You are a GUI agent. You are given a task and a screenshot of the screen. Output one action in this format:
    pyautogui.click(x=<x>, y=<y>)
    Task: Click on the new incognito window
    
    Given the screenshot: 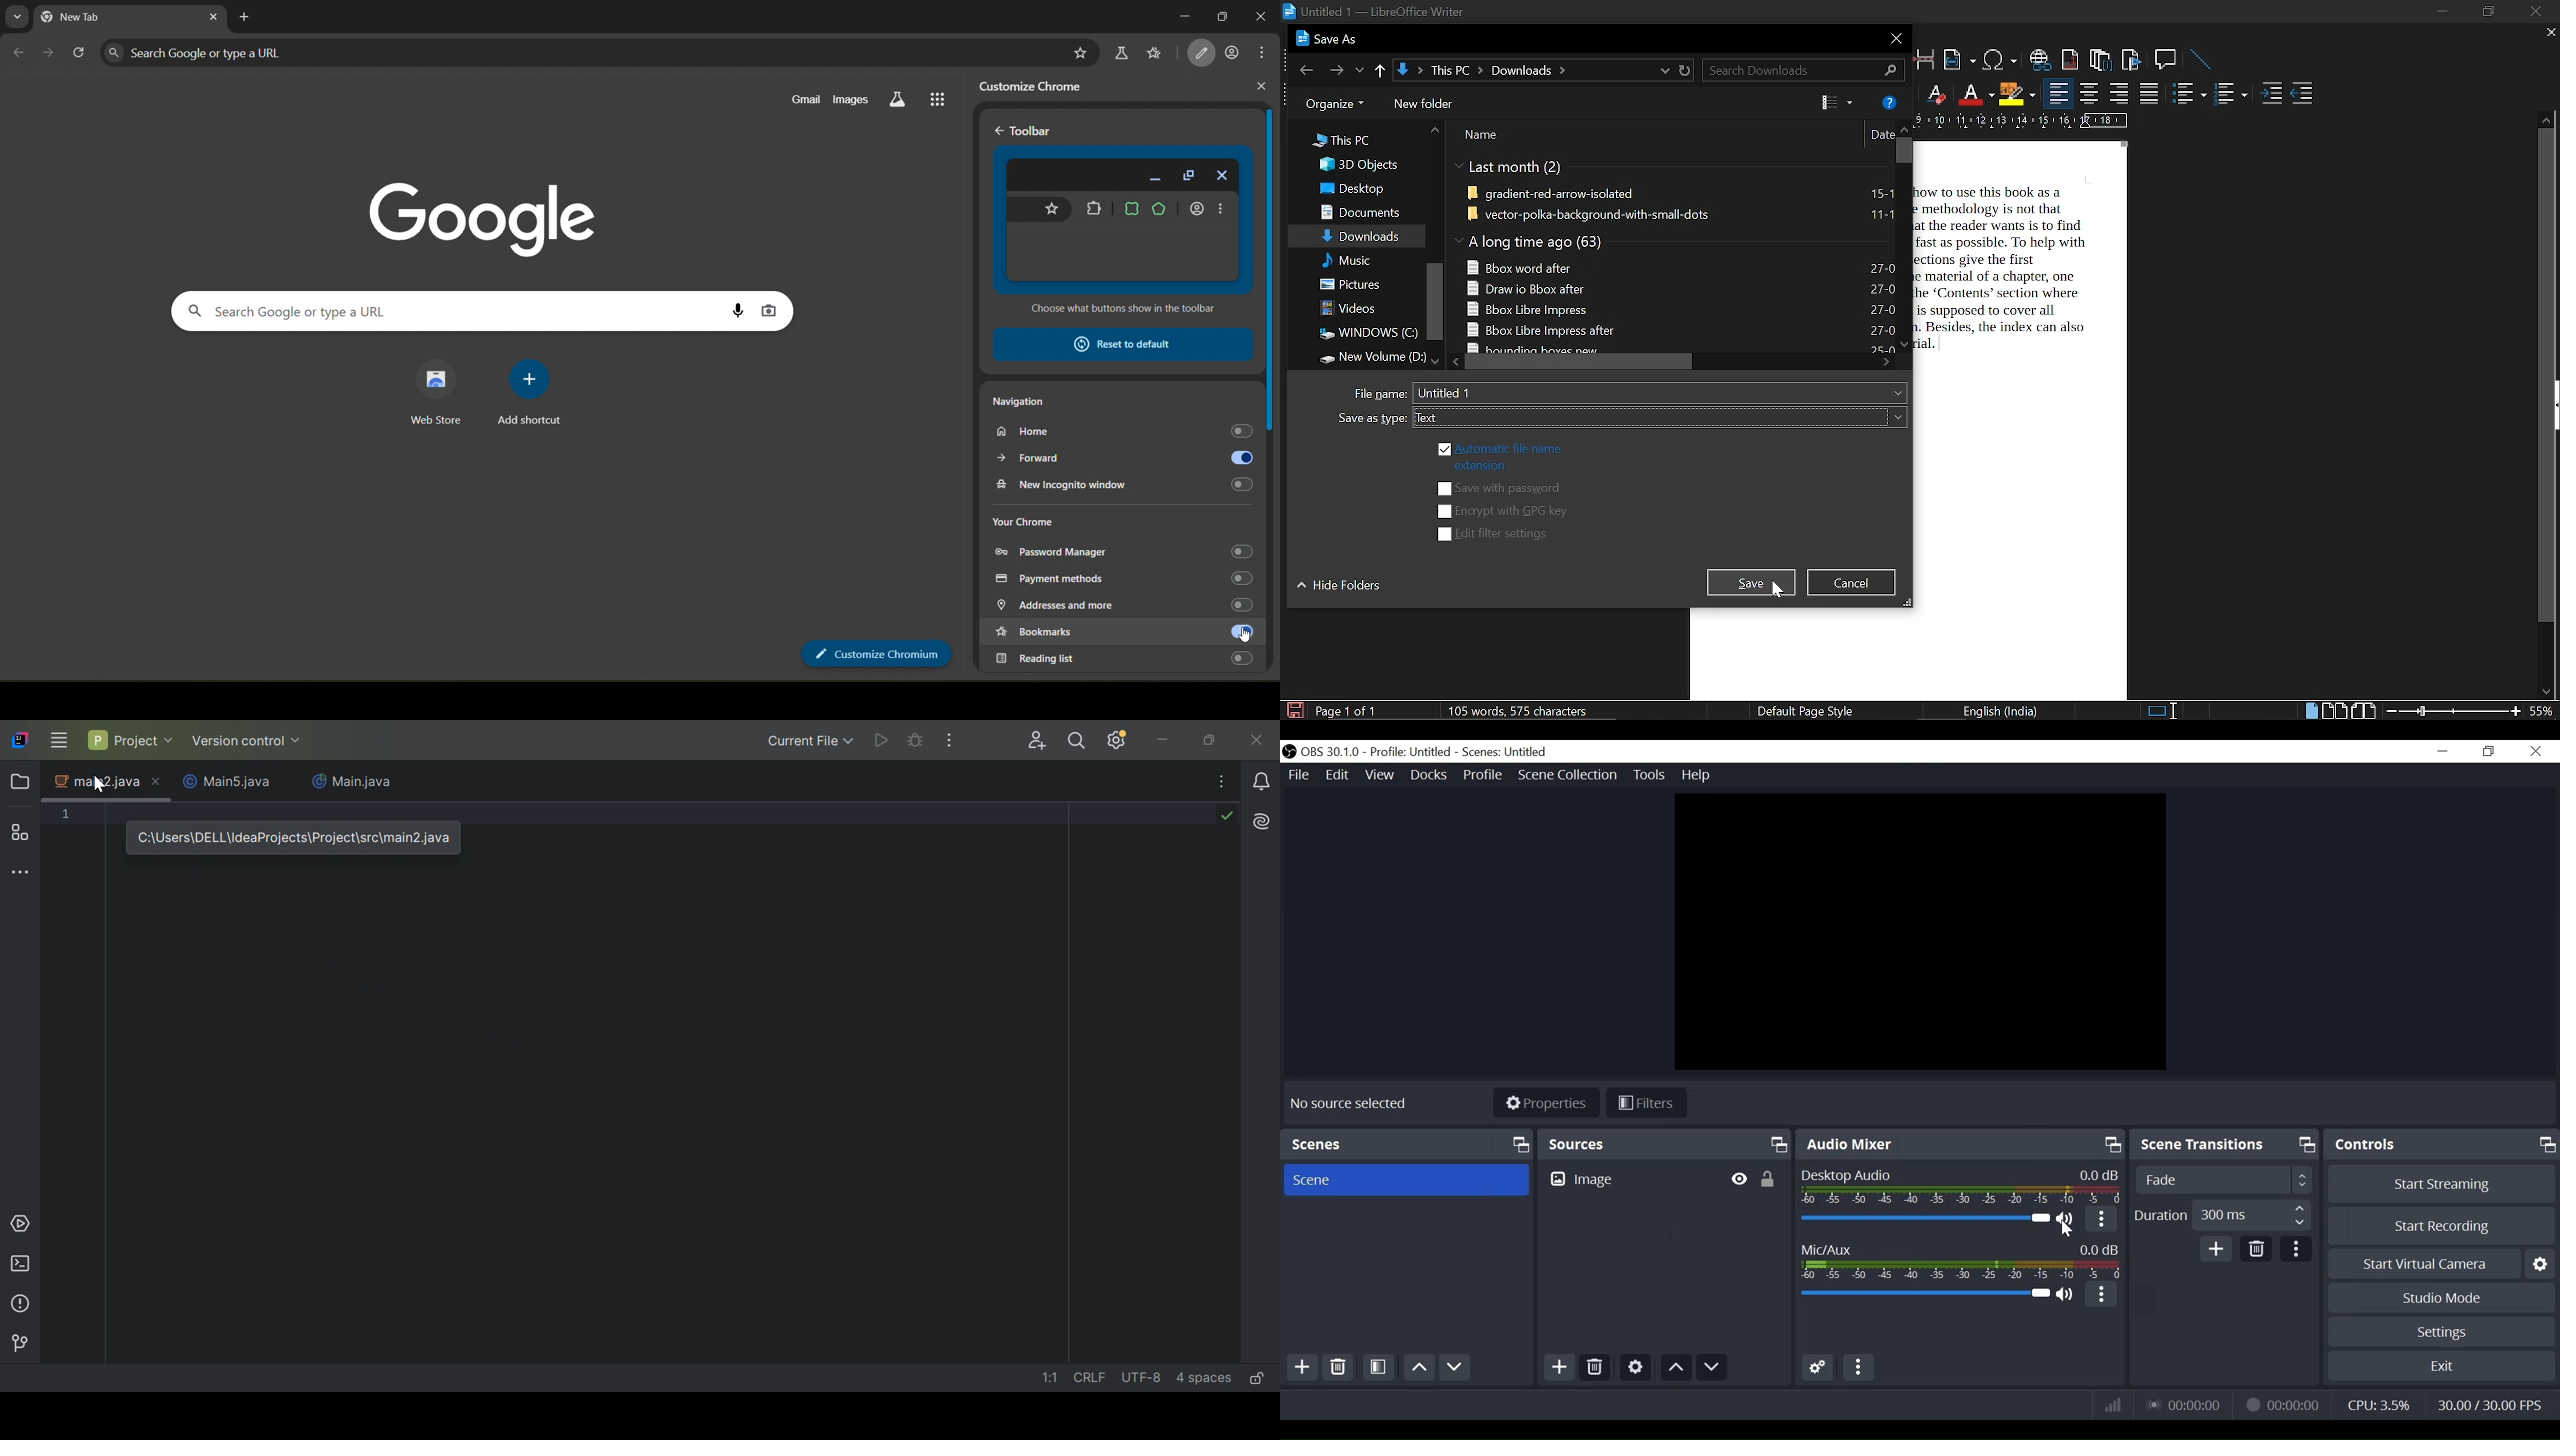 What is the action you would take?
    pyautogui.click(x=1127, y=483)
    